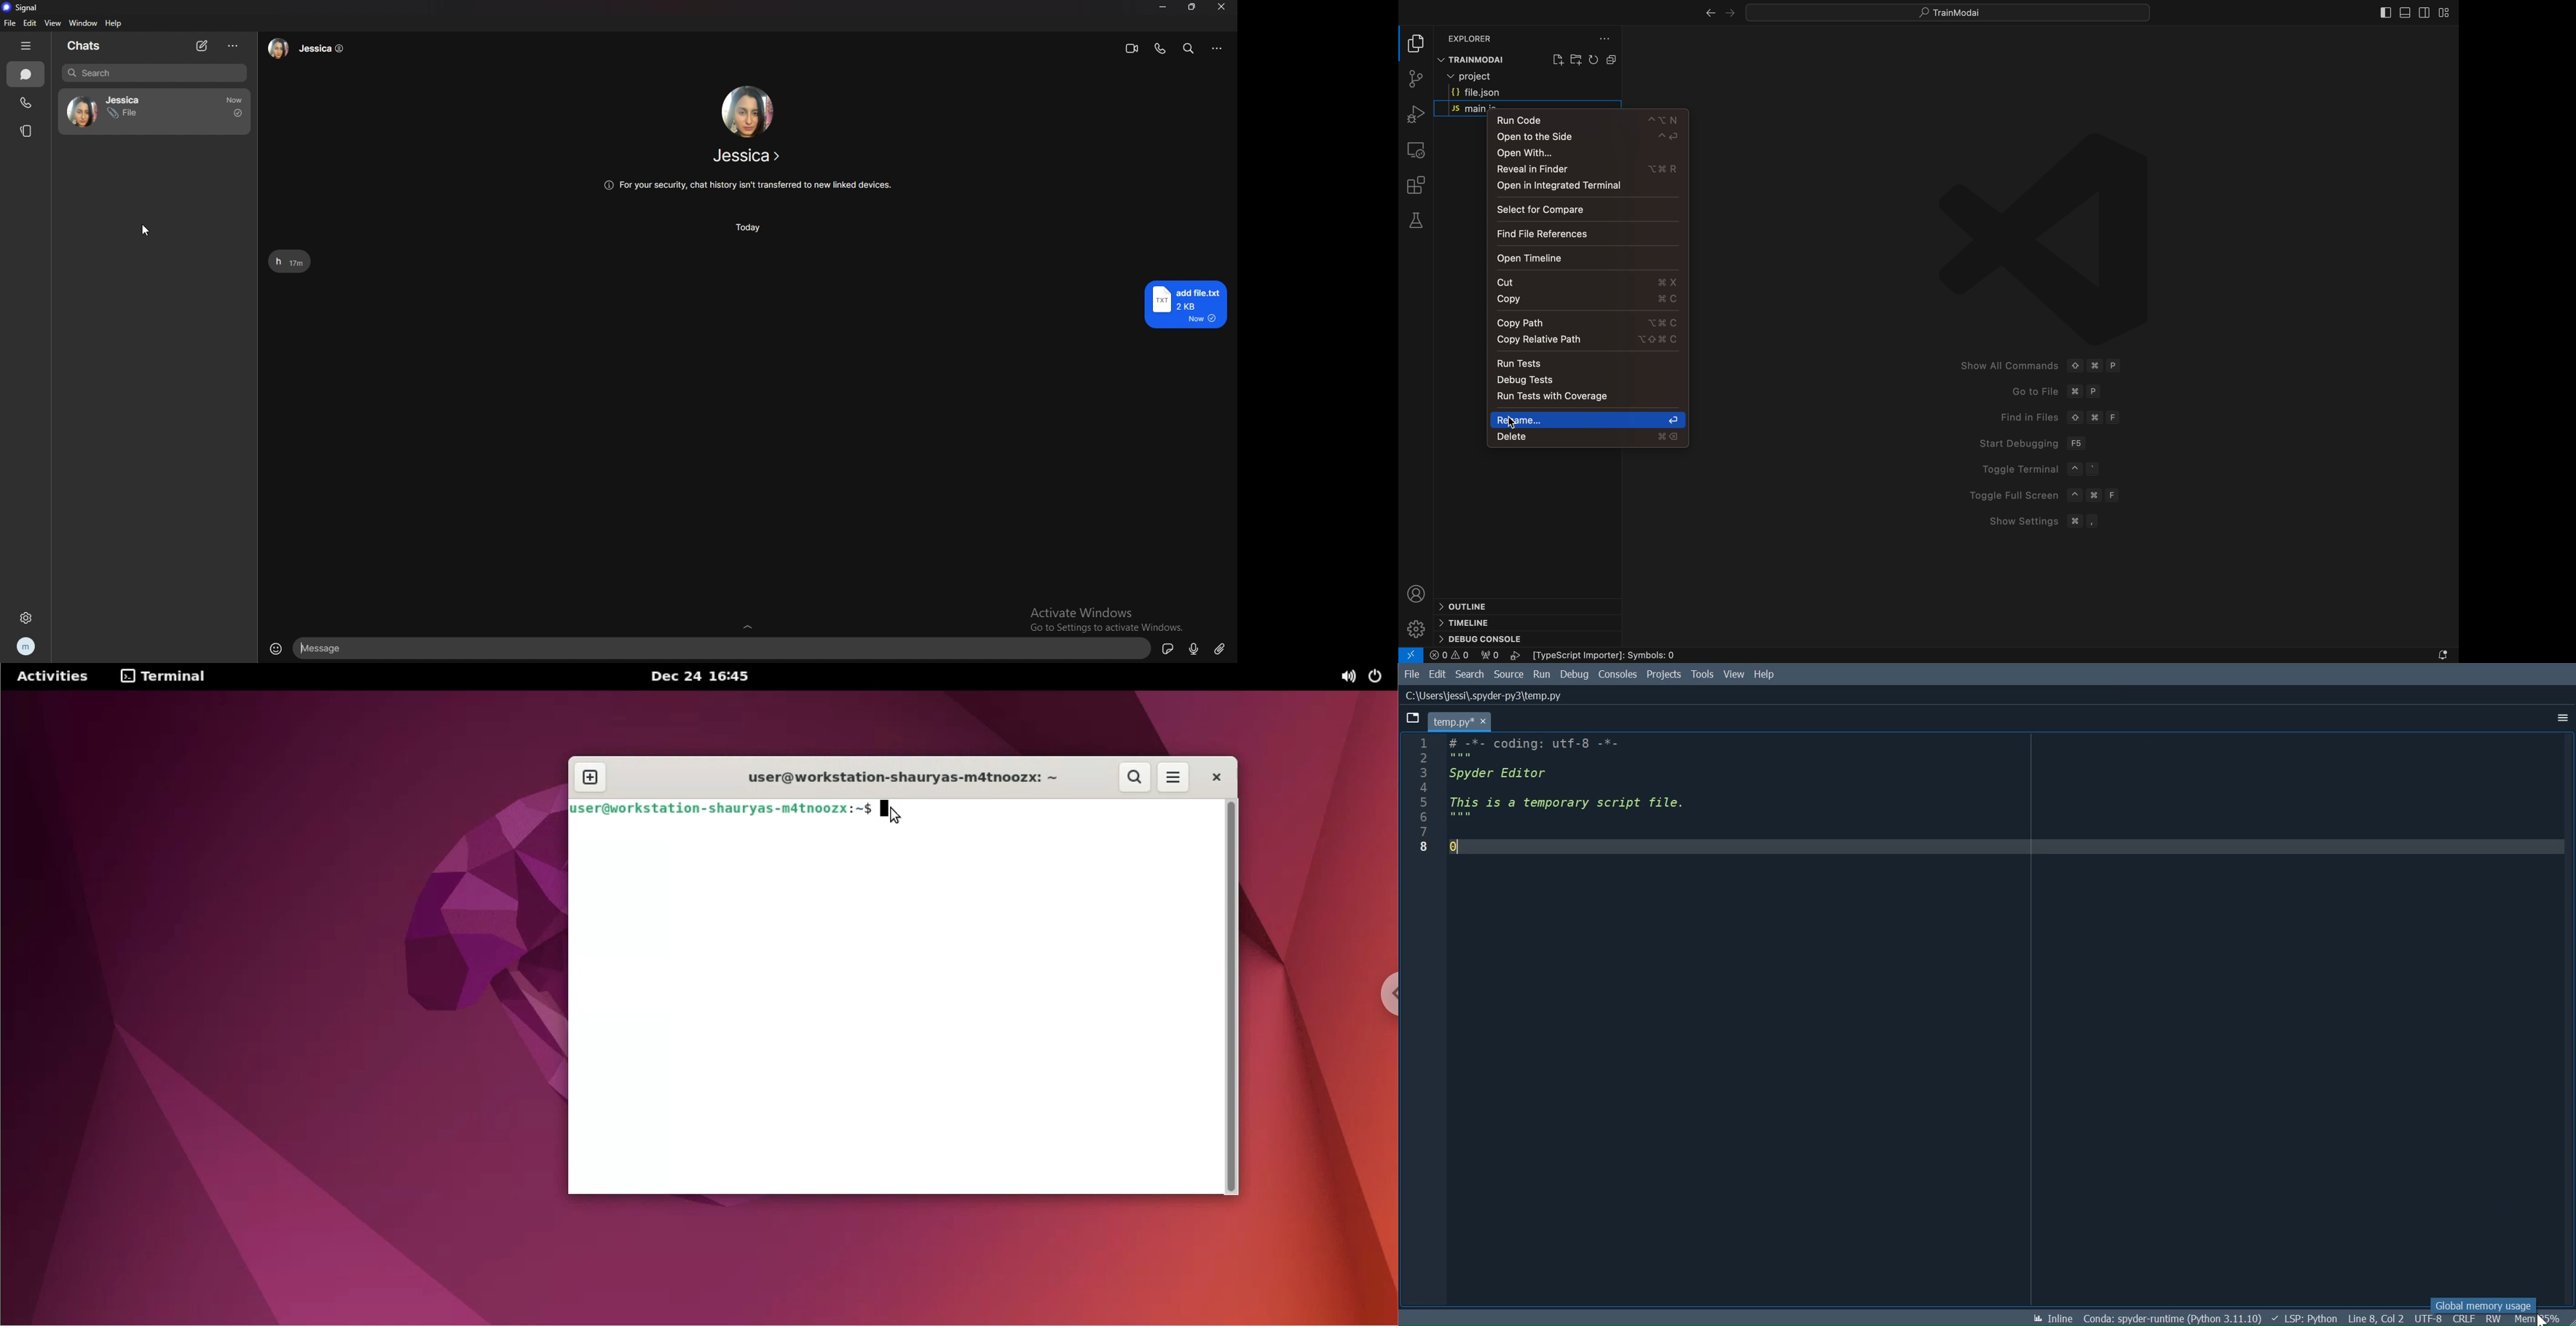 The height and width of the screenshot is (1344, 2576). I want to click on window, so click(84, 23).